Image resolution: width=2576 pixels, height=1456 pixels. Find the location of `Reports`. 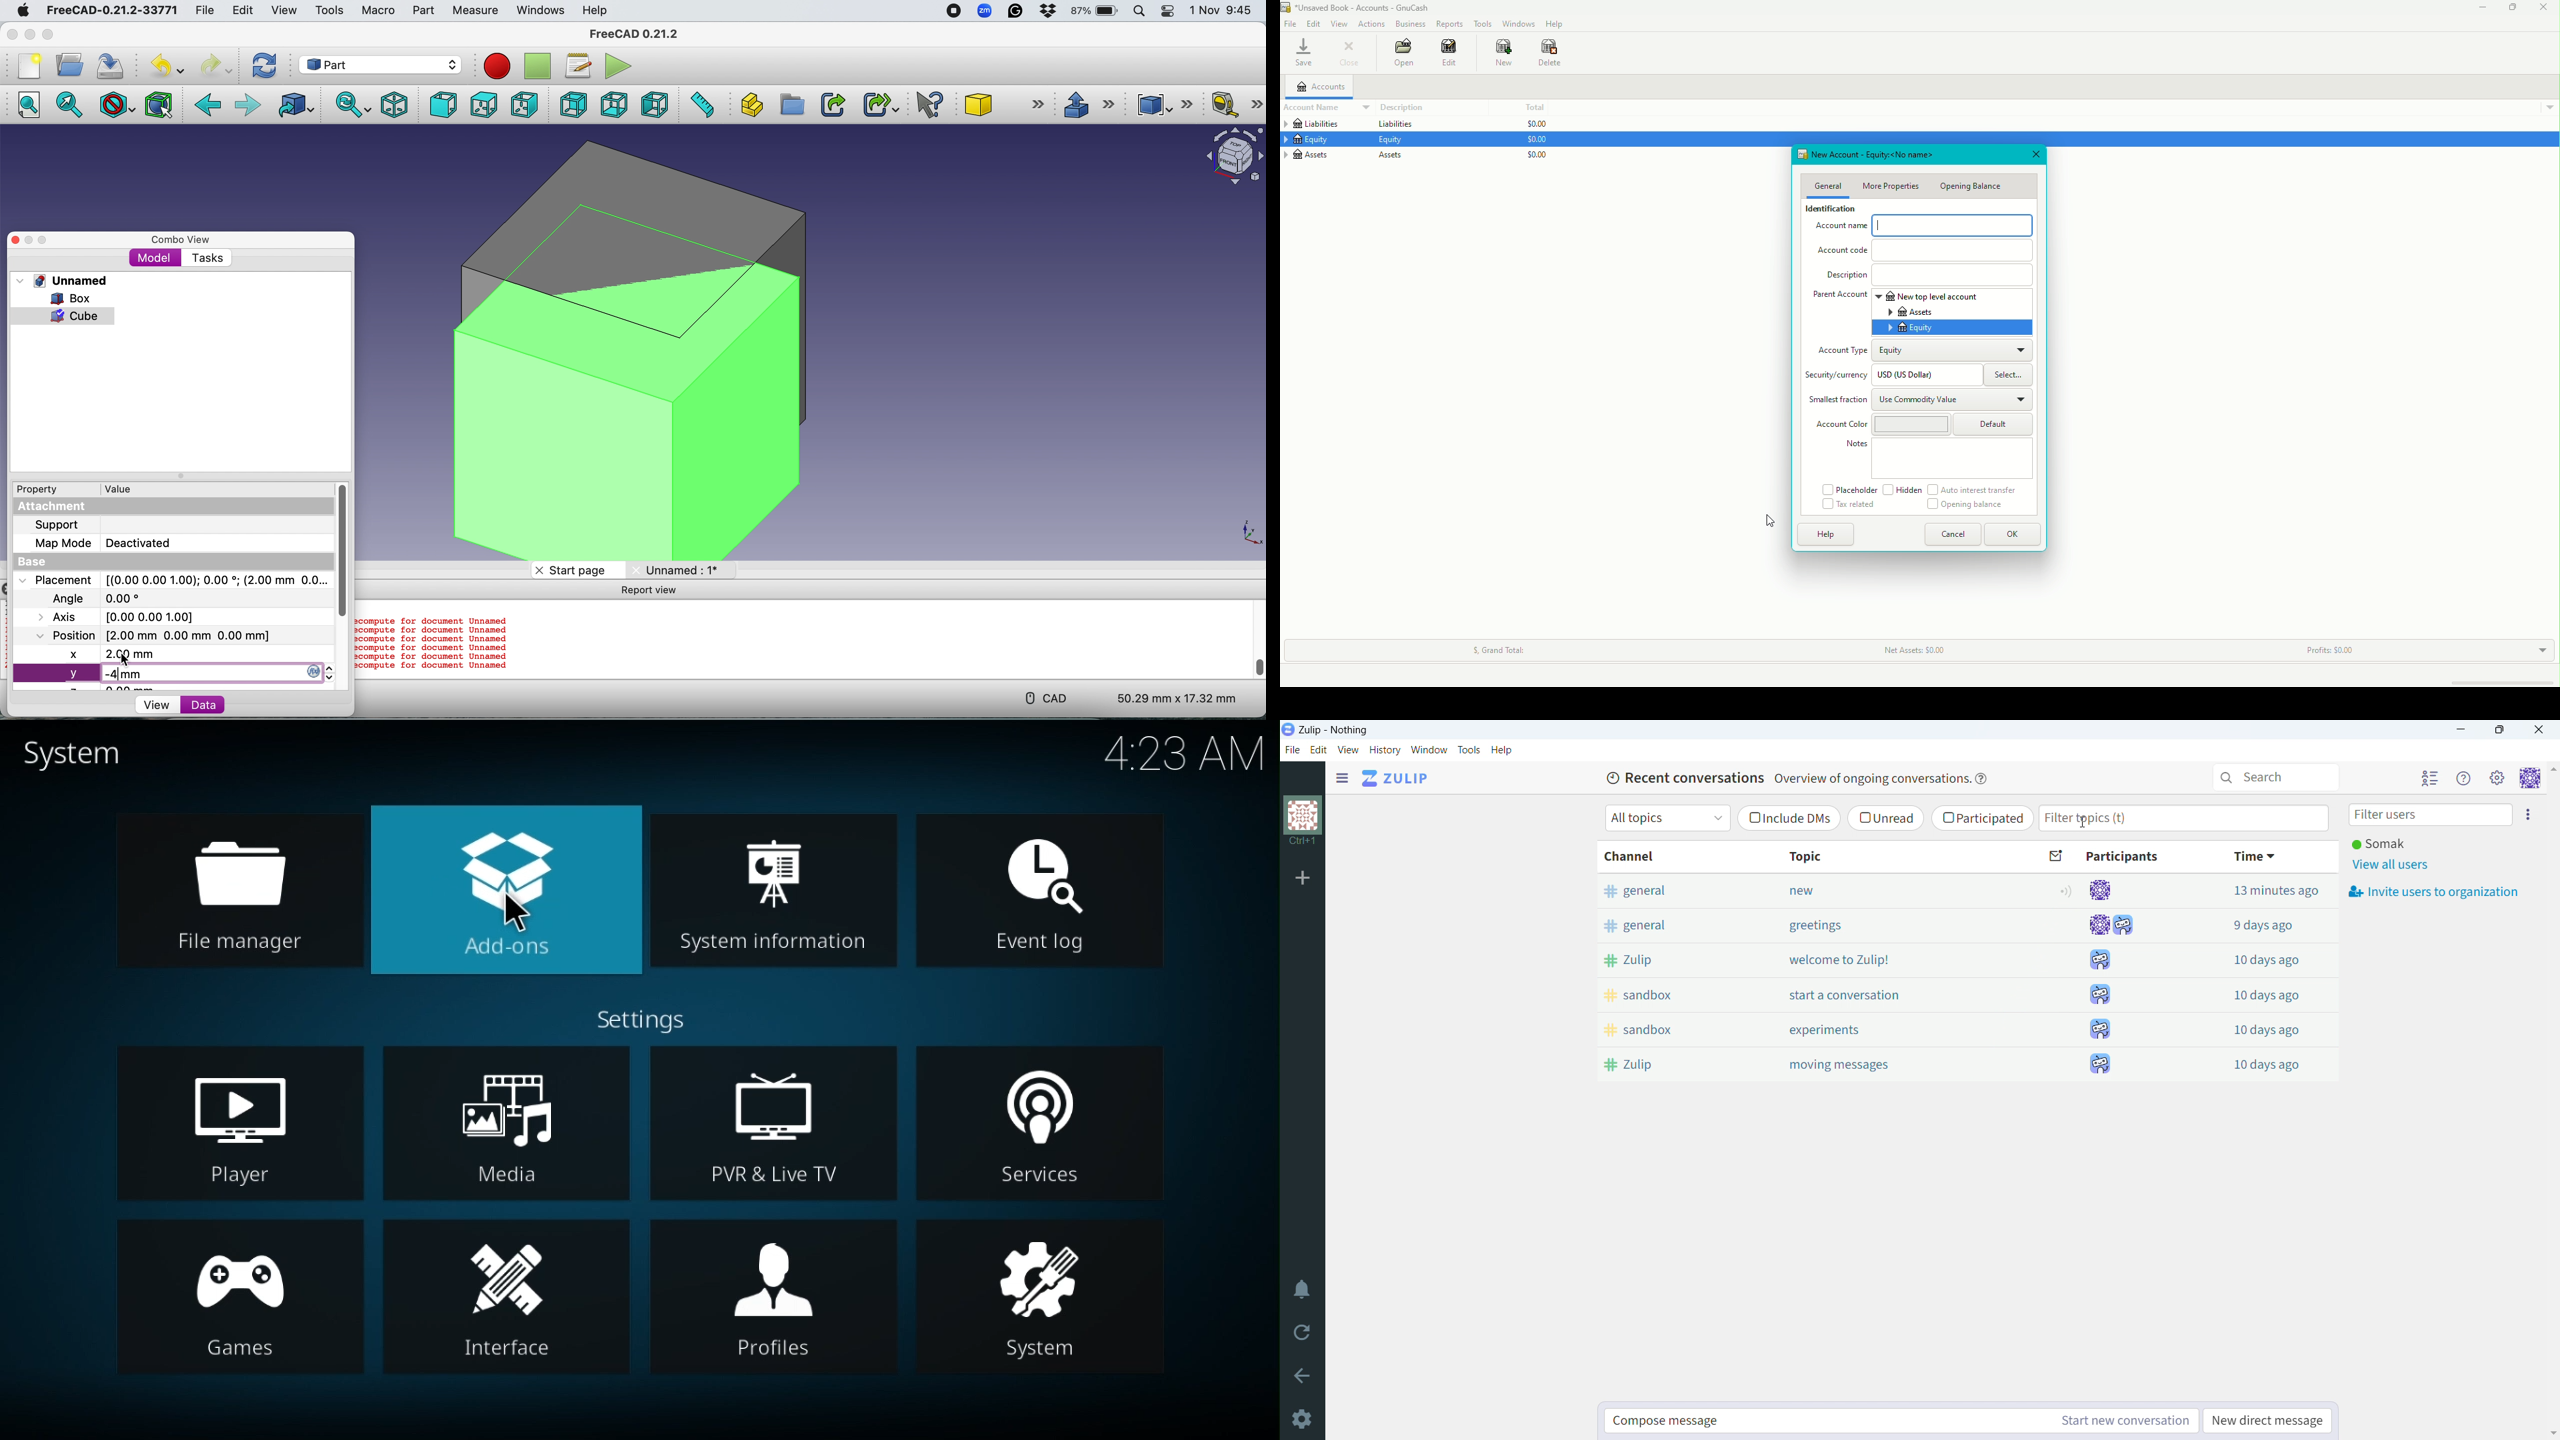

Reports is located at coordinates (1449, 23).